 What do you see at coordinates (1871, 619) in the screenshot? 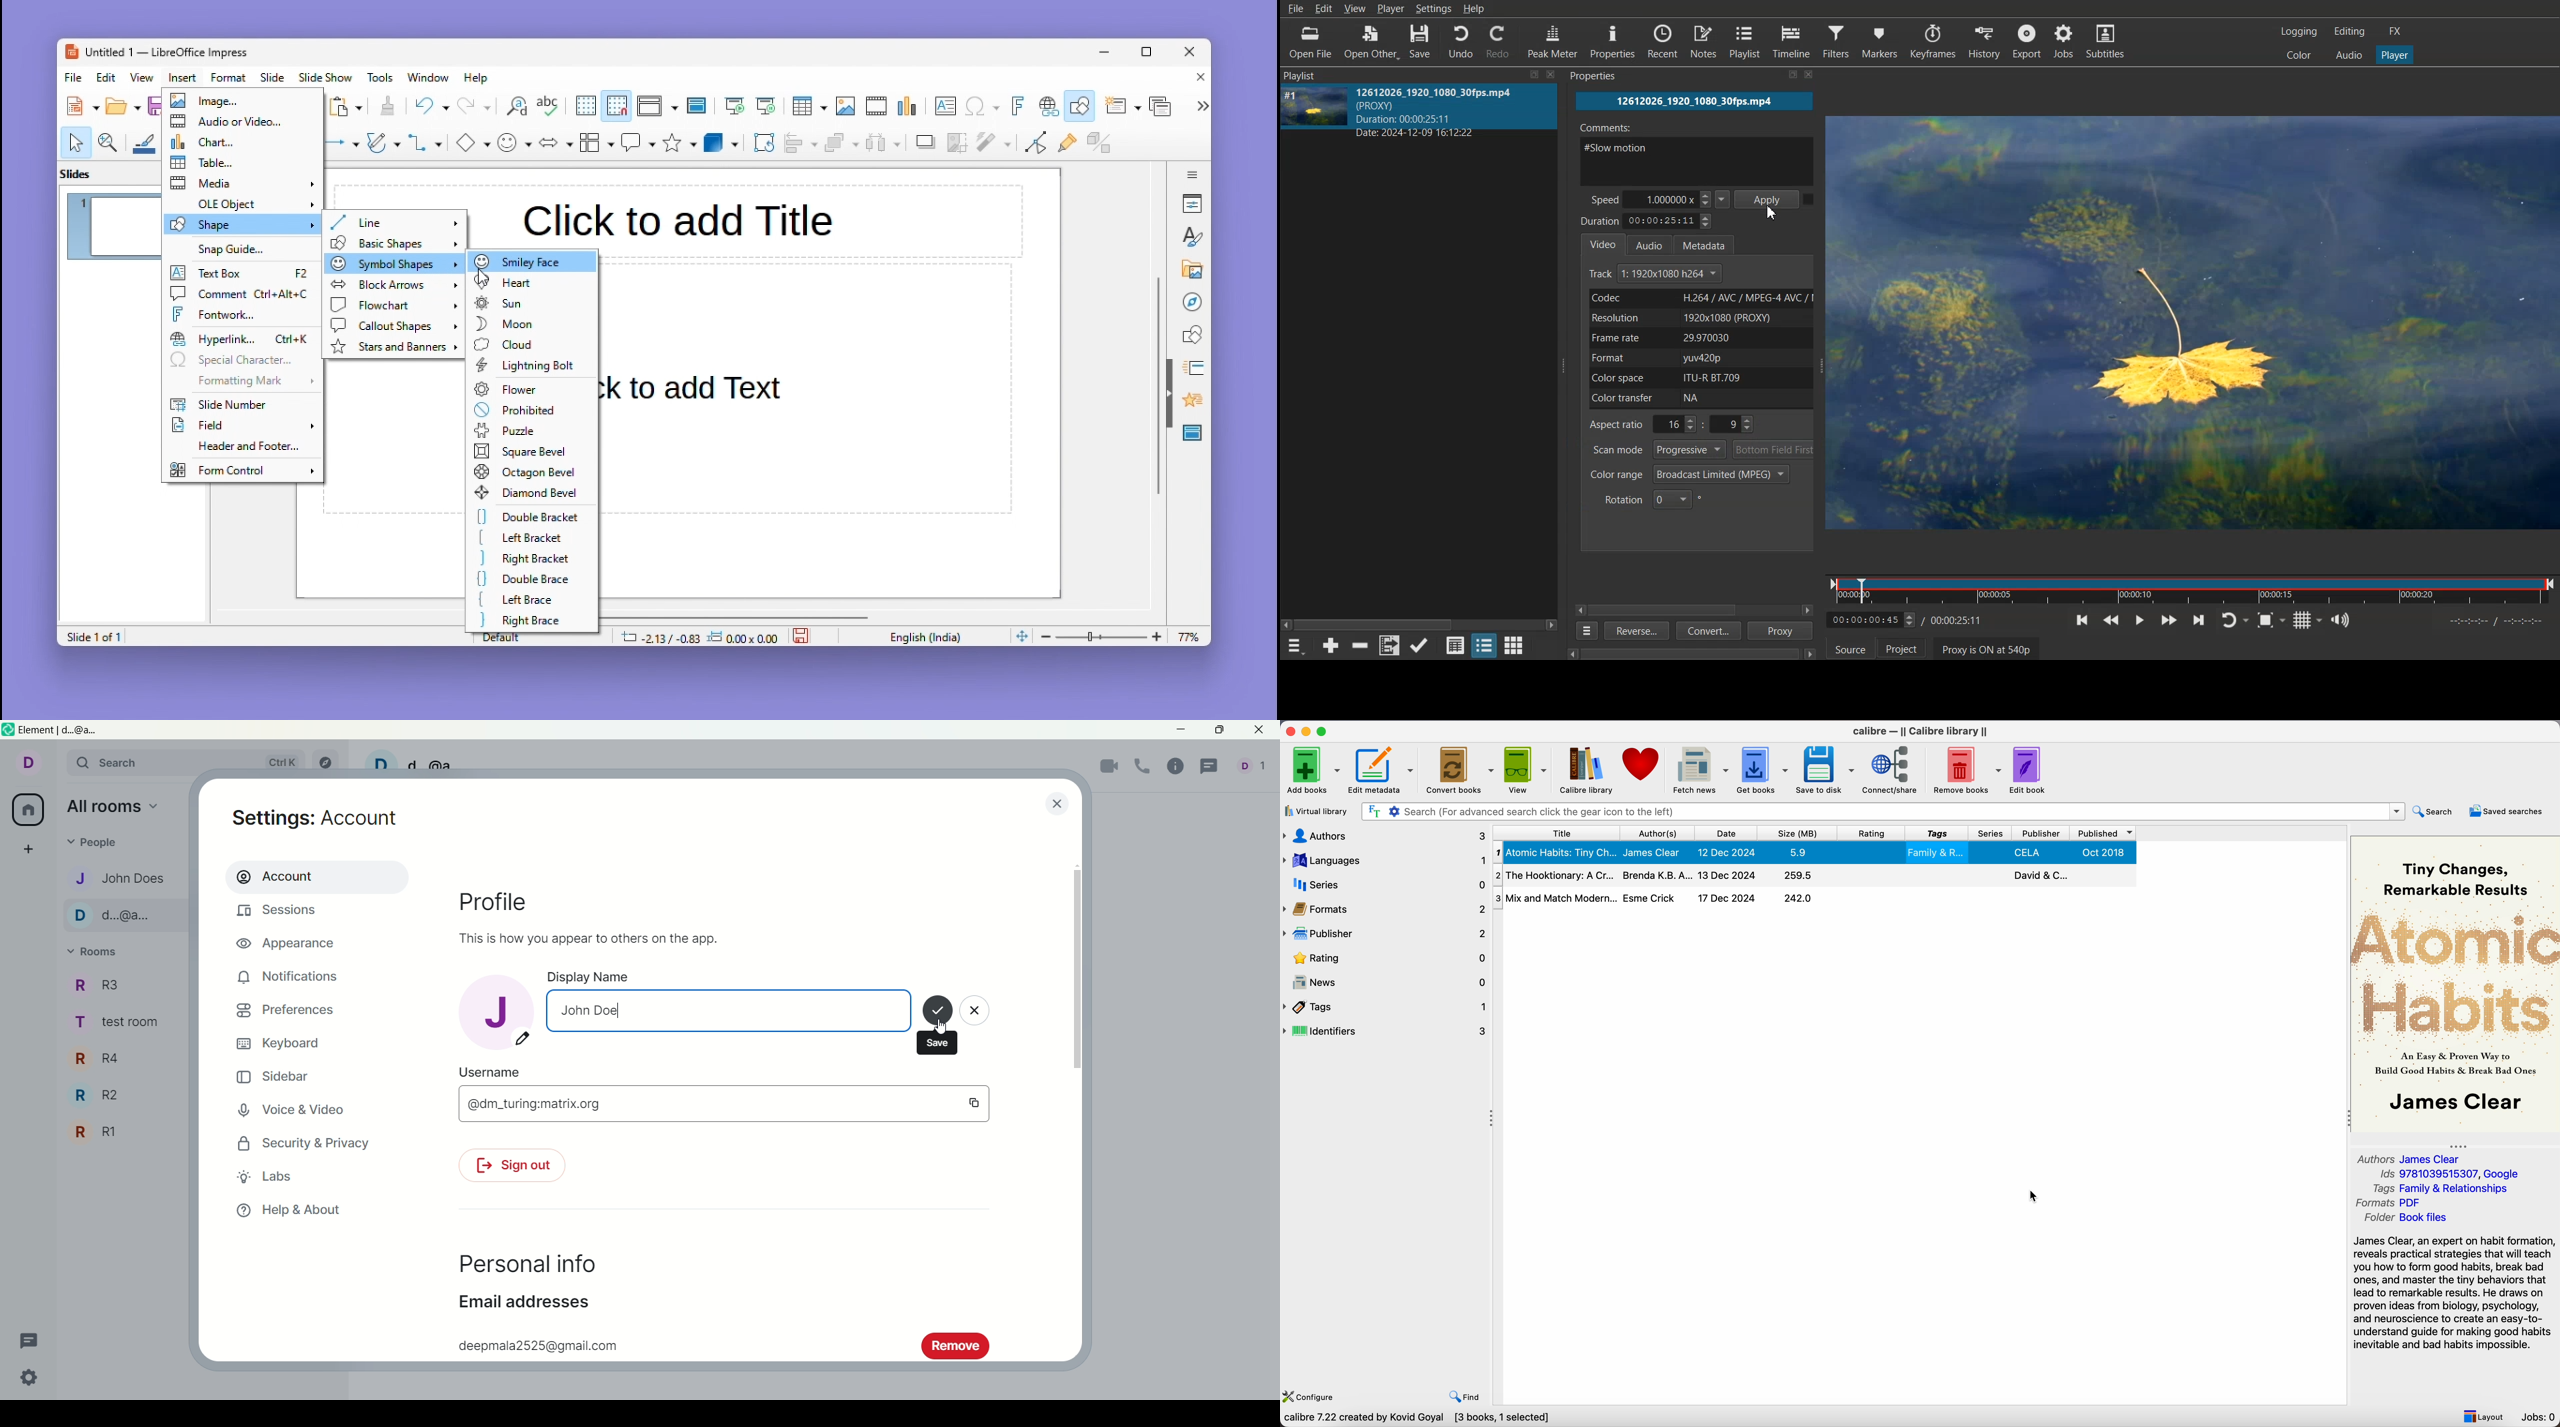
I see `Video Time adjuster` at bounding box center [1871, 619].